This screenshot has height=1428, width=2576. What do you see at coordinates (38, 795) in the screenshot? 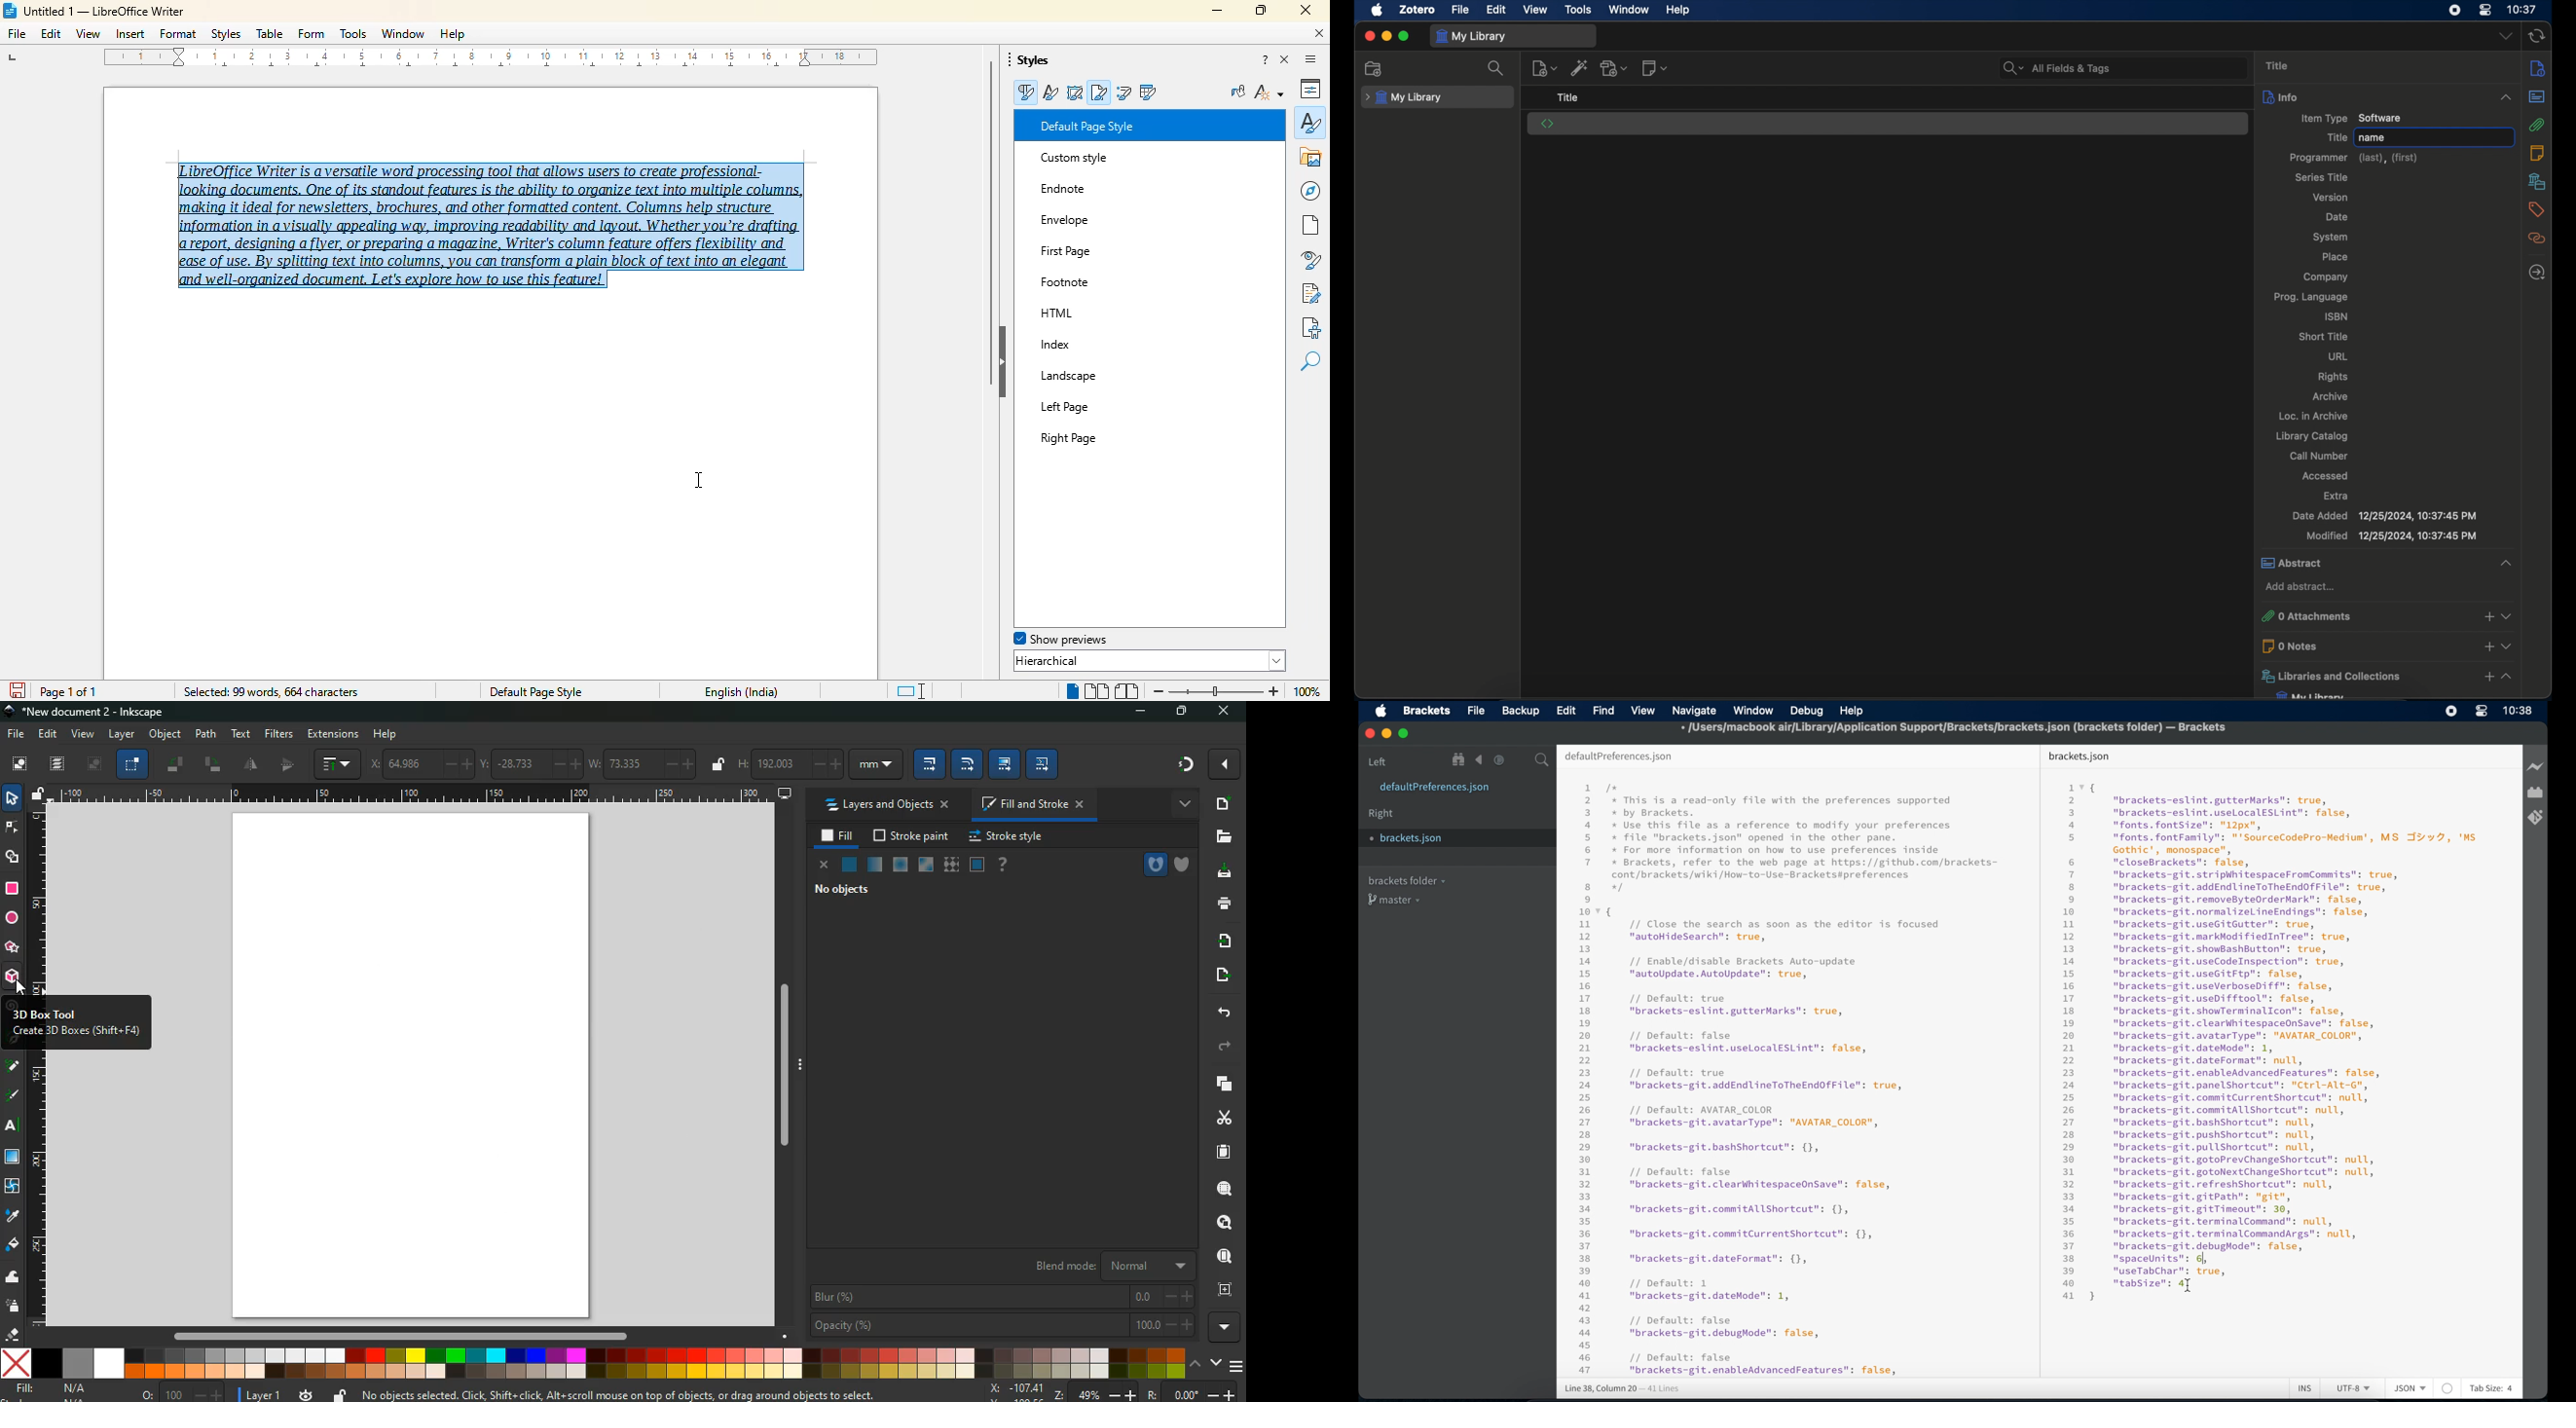
I see `unlock` at bounding box center [38, 795].